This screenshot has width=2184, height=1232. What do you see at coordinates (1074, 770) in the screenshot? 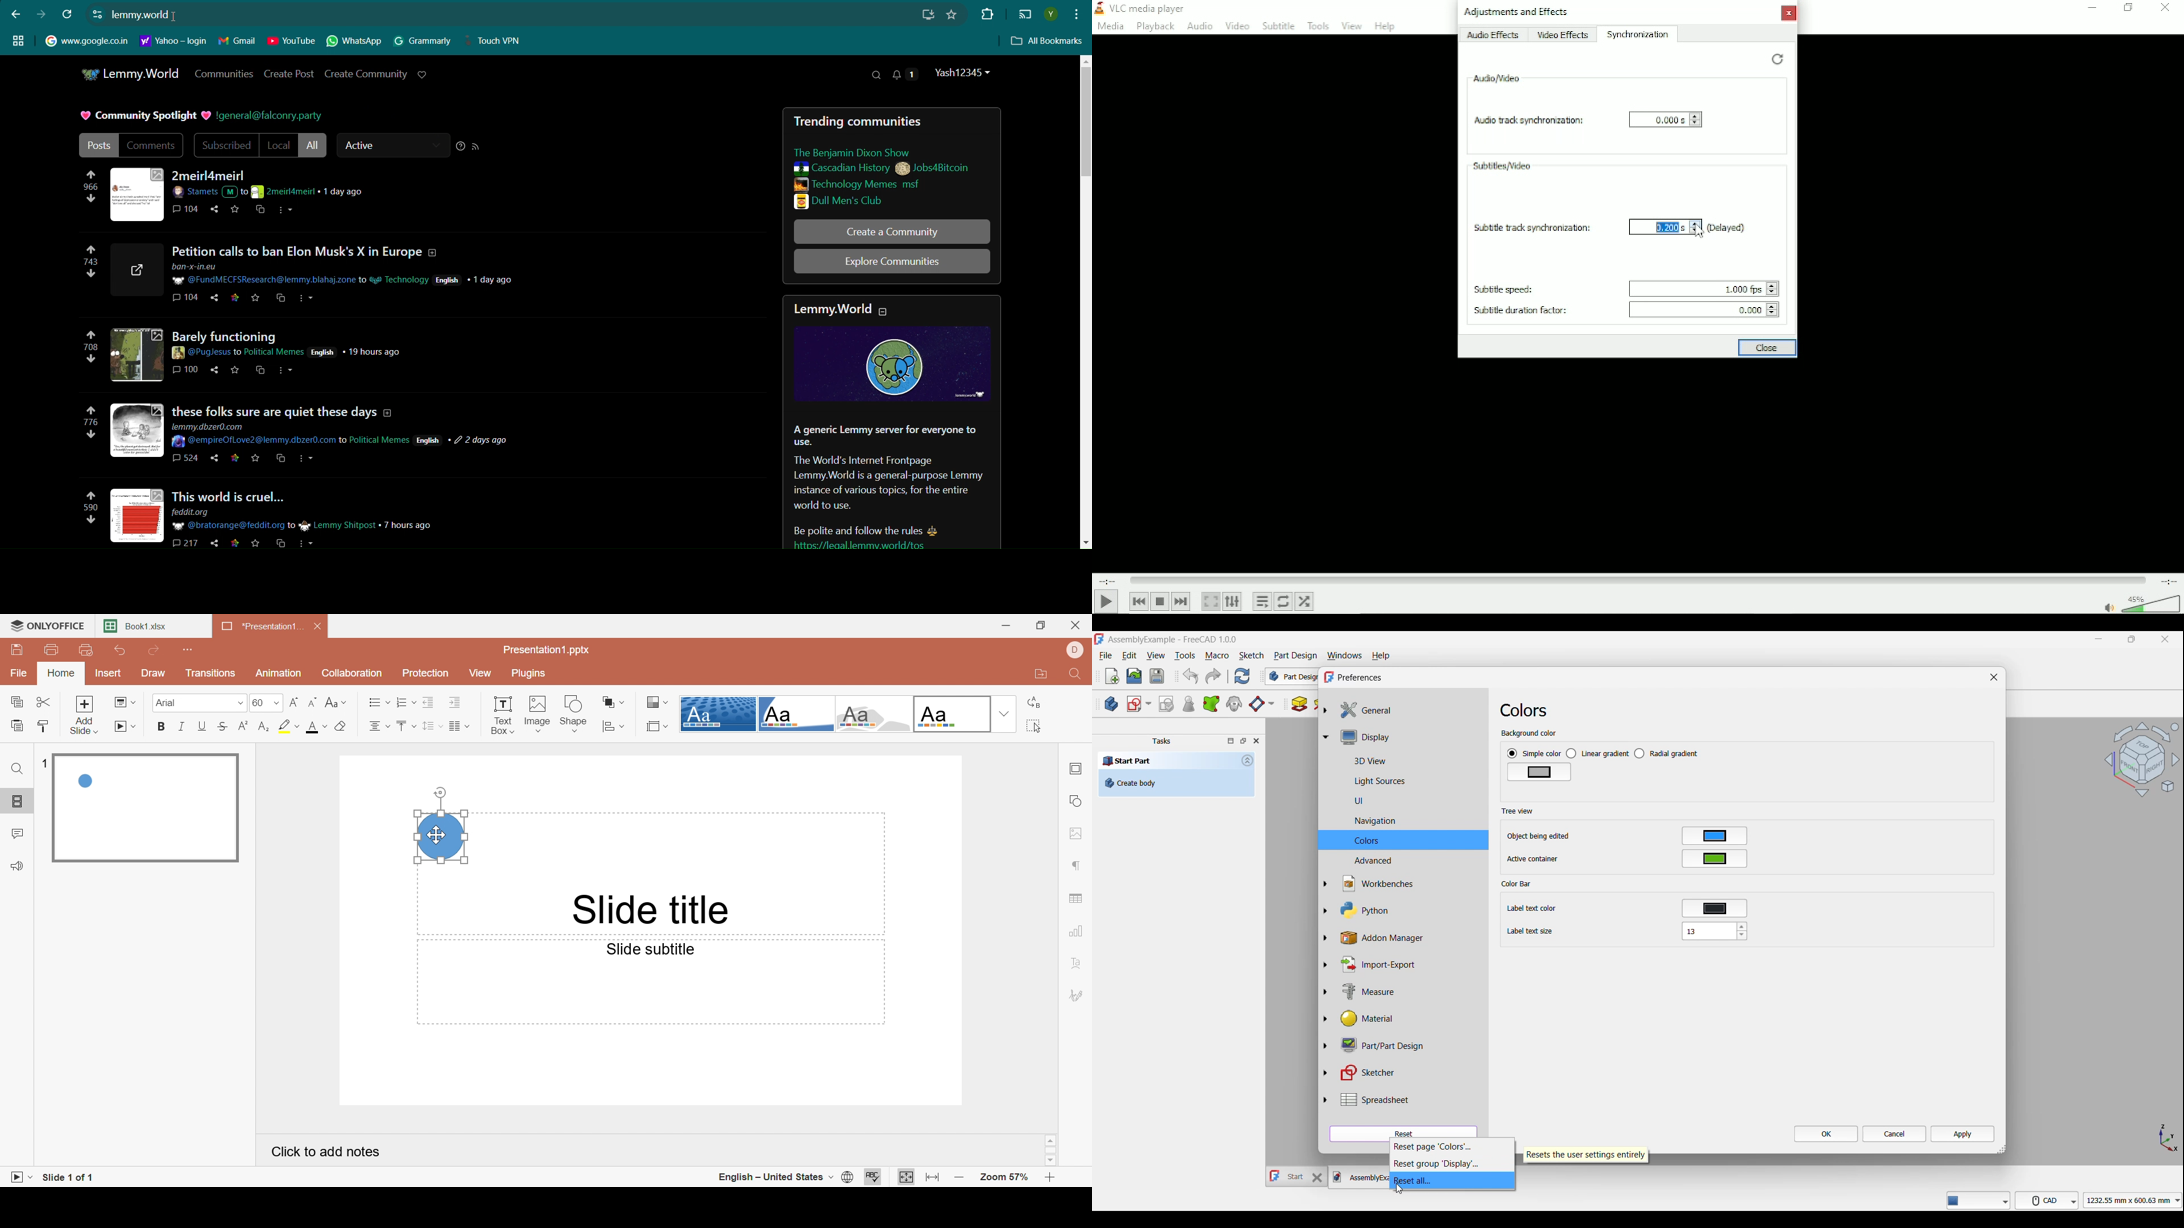
I see `Slide settings` at bounding box center [1074, 770].